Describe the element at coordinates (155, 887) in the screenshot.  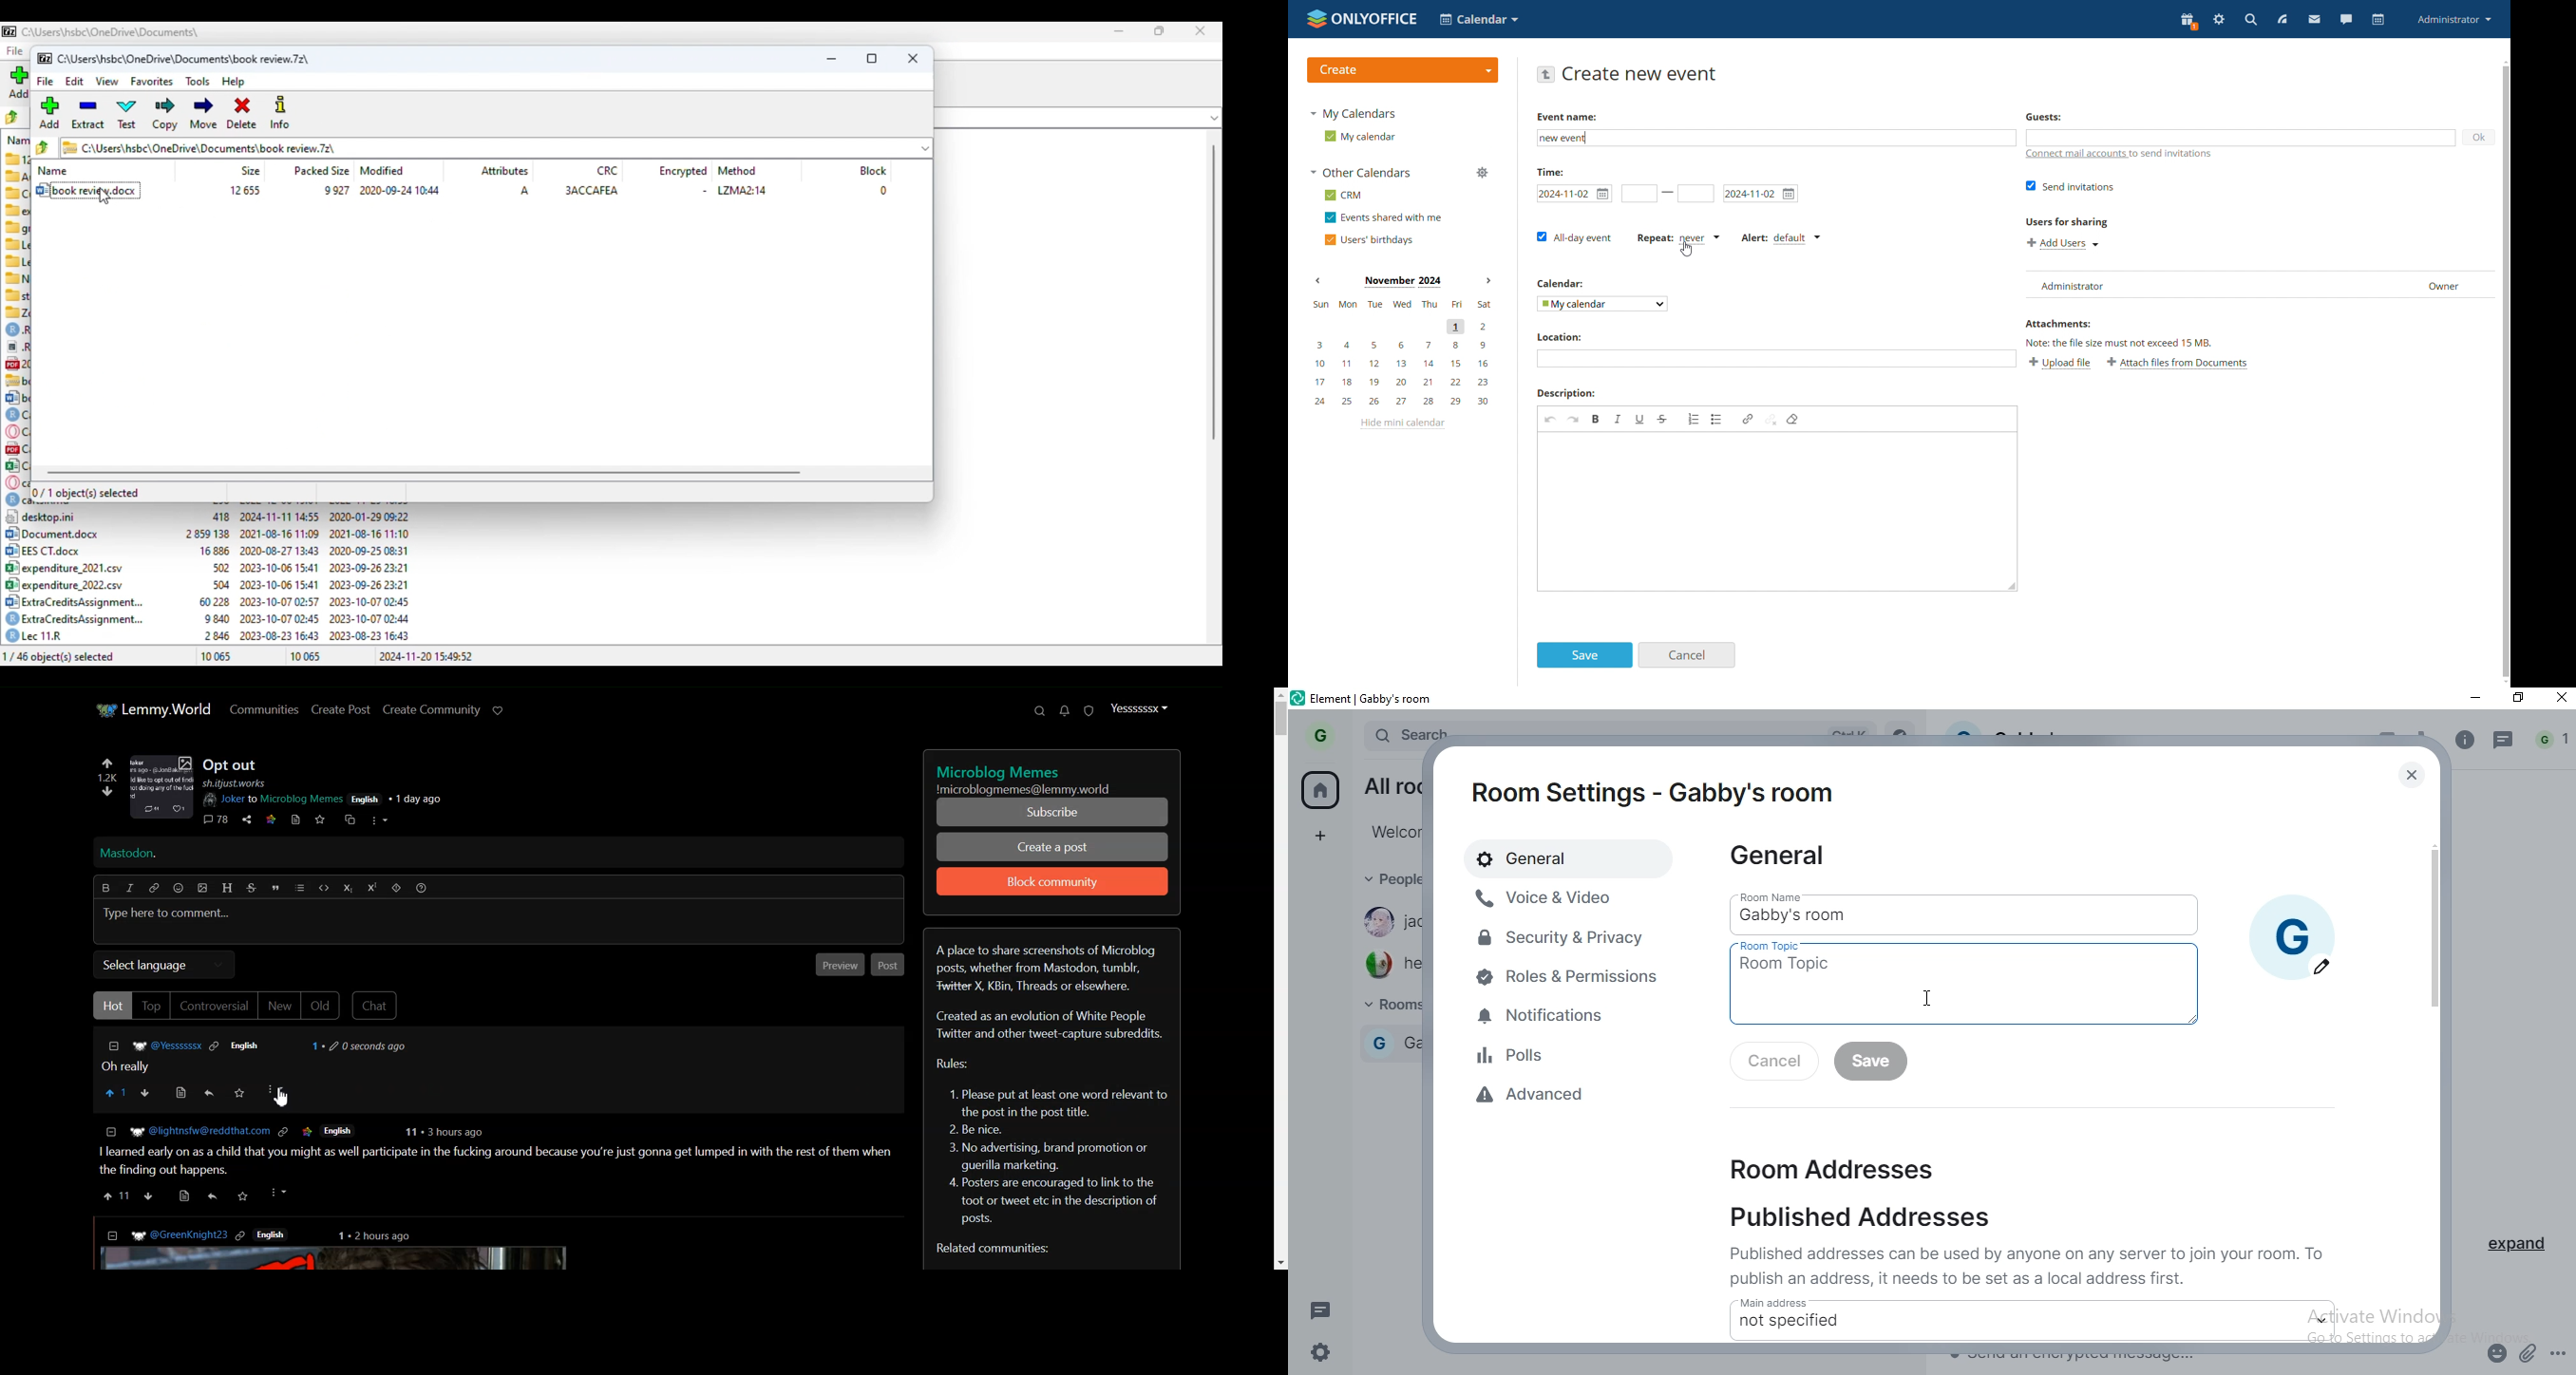
I see `Hyperlink` at that location.